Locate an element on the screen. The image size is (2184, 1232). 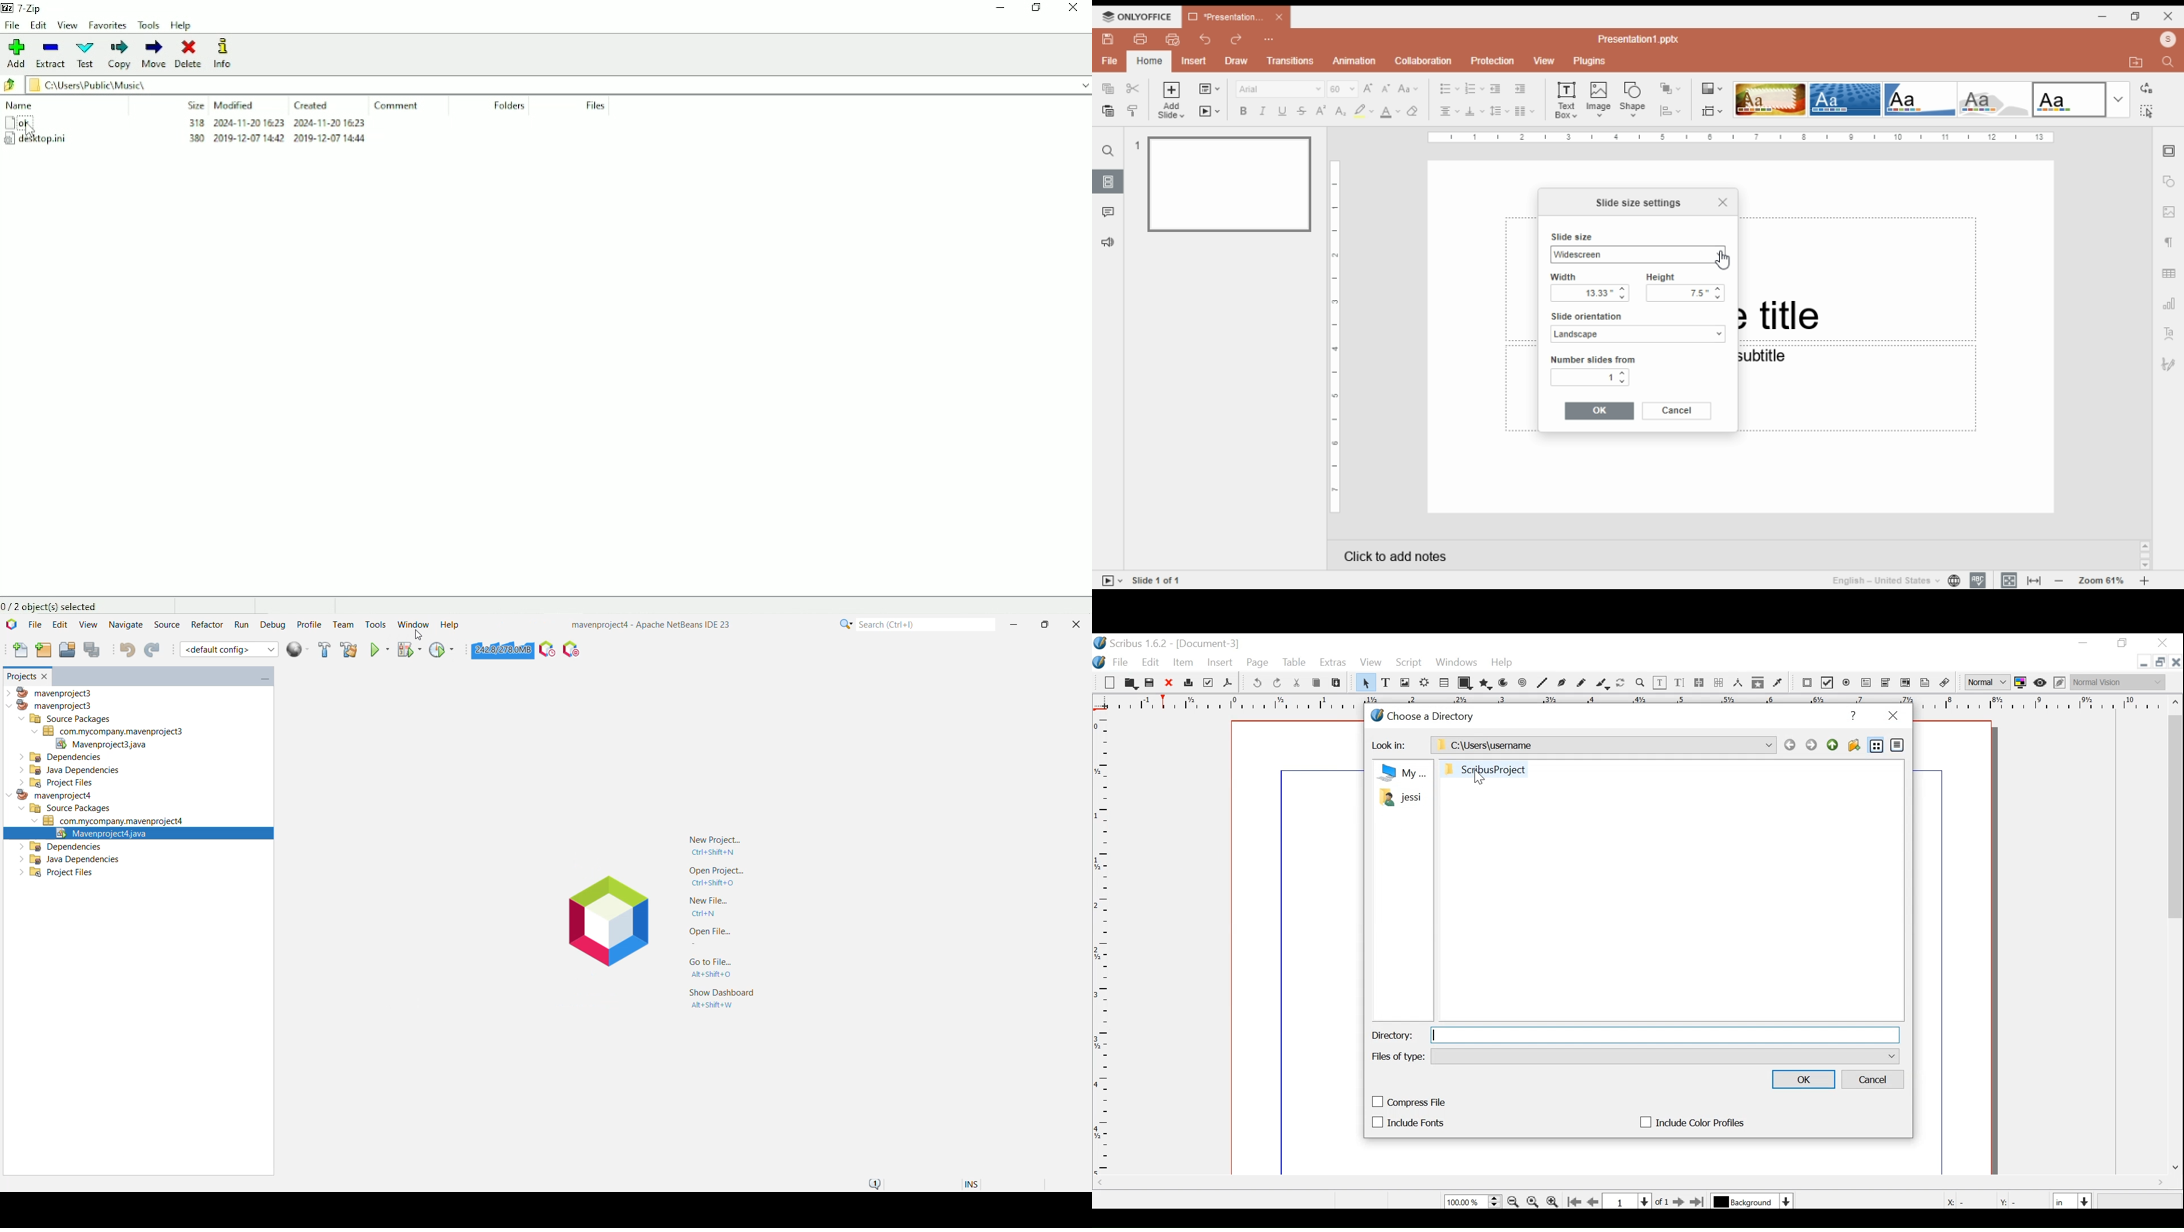
change slide size is located at coordinates (1712, 111).